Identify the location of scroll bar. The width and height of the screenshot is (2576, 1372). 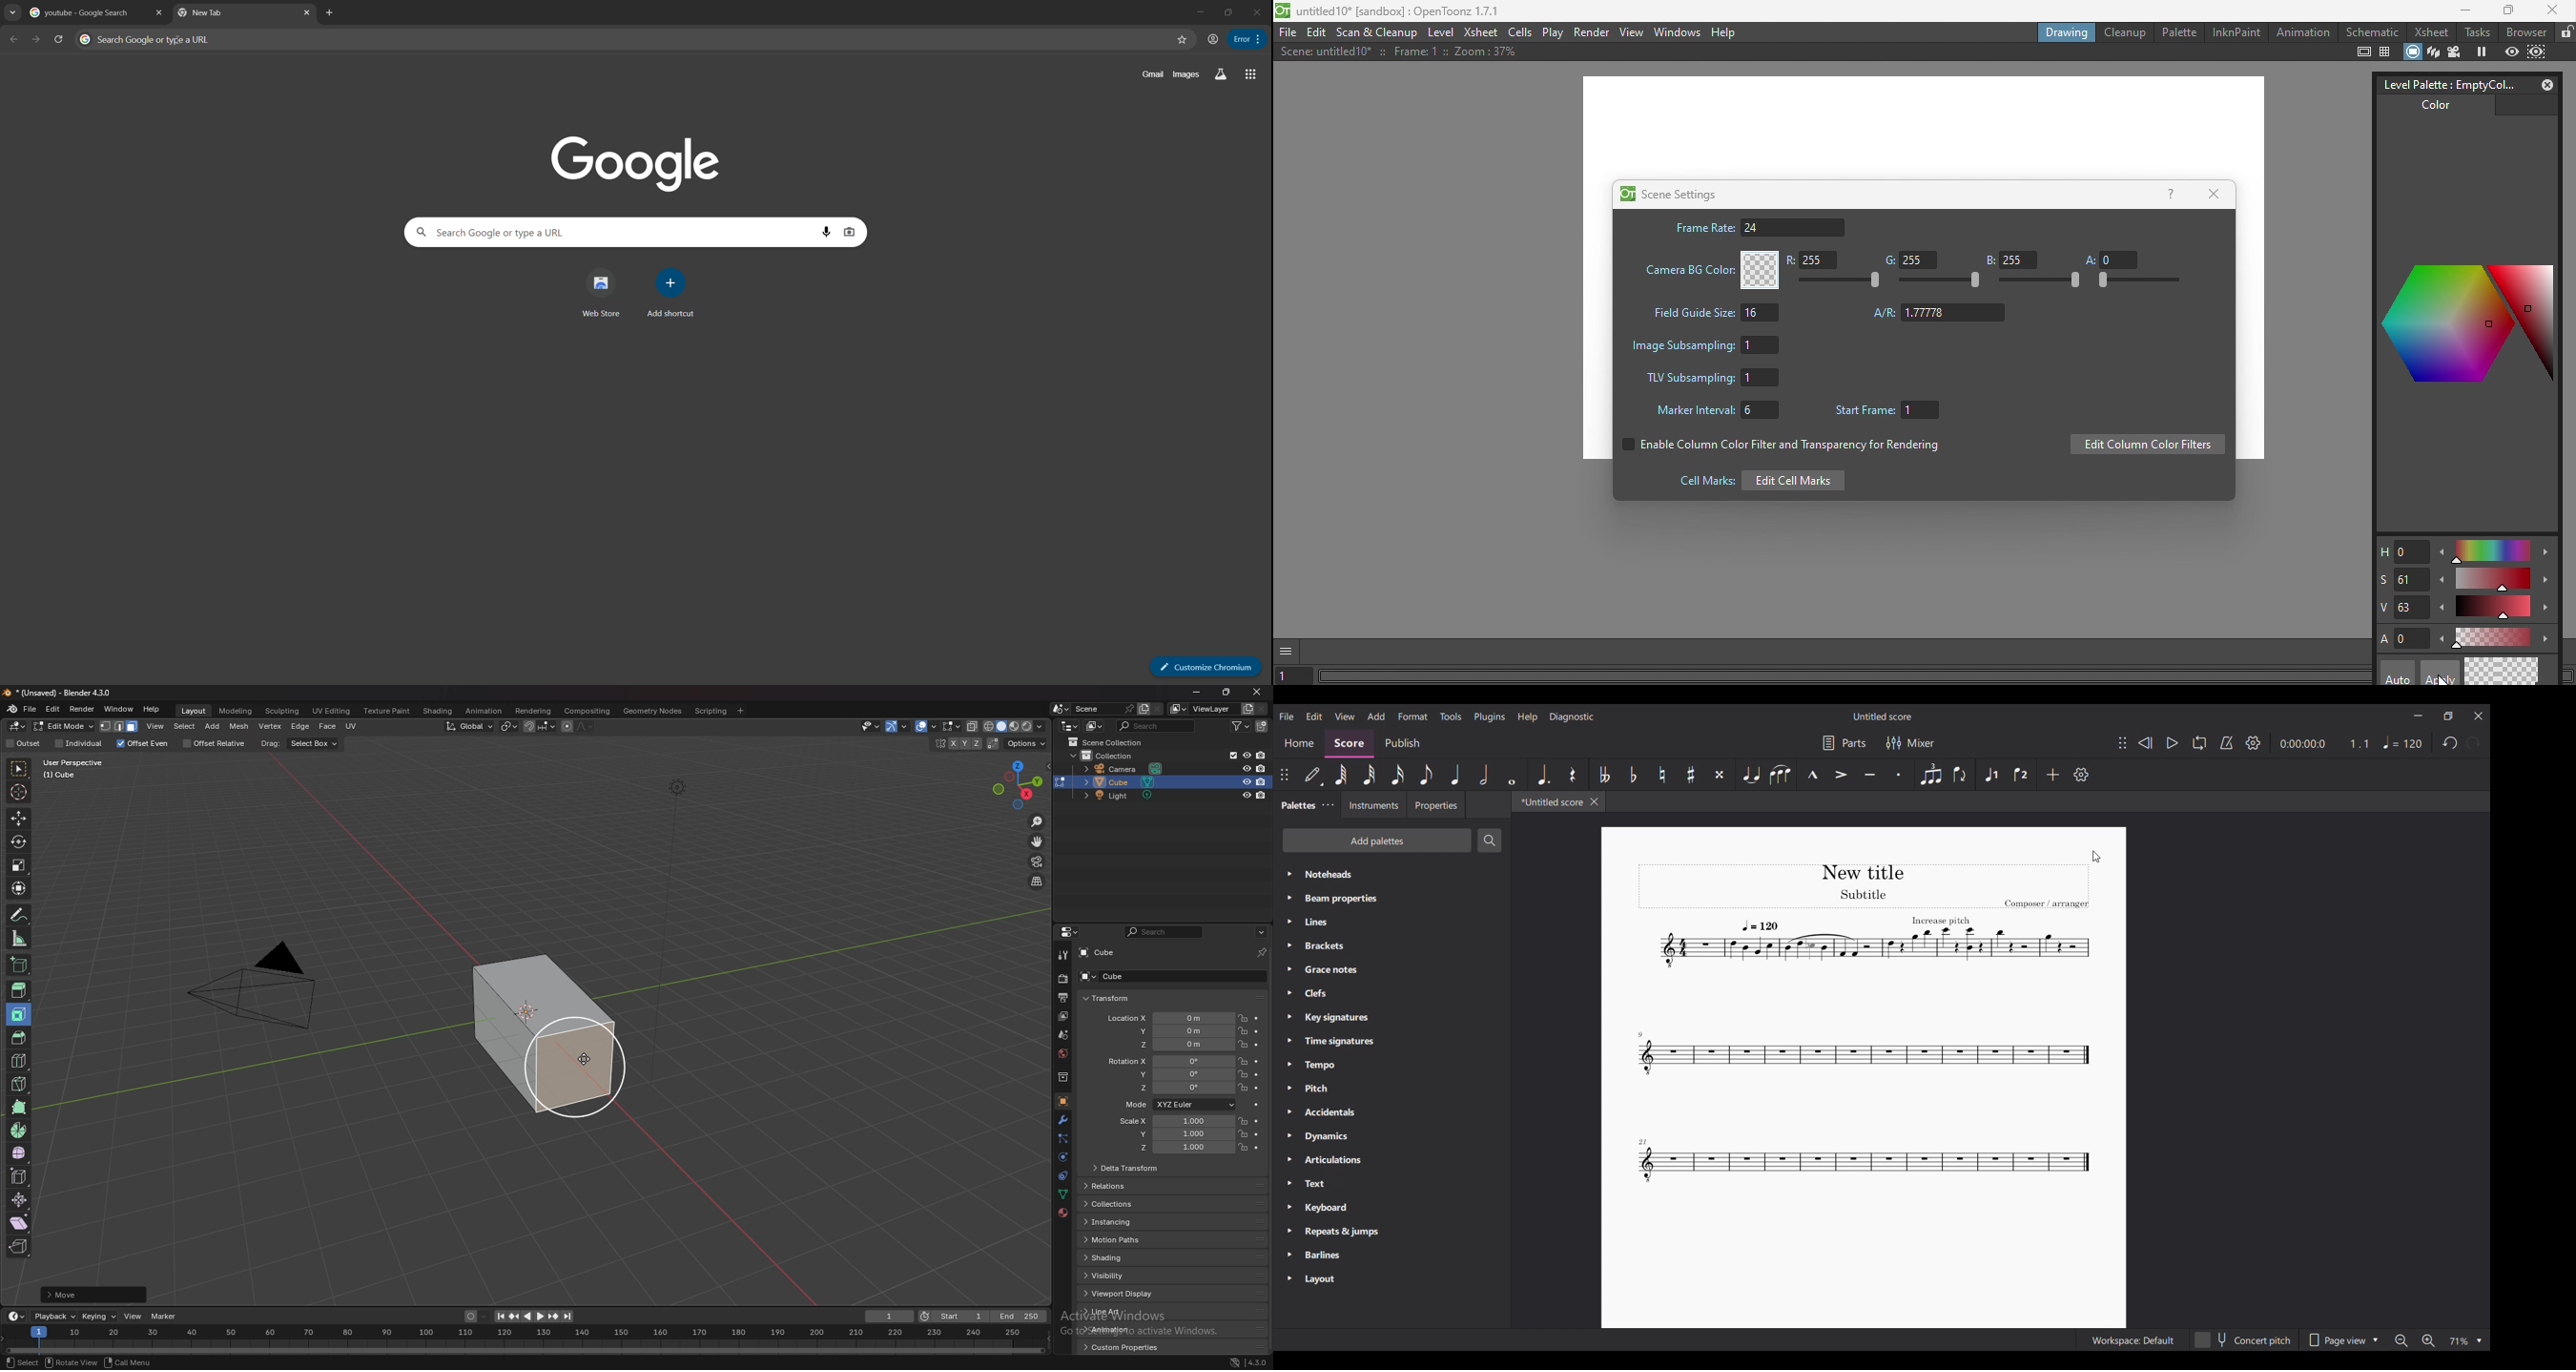
(1271, 1154).